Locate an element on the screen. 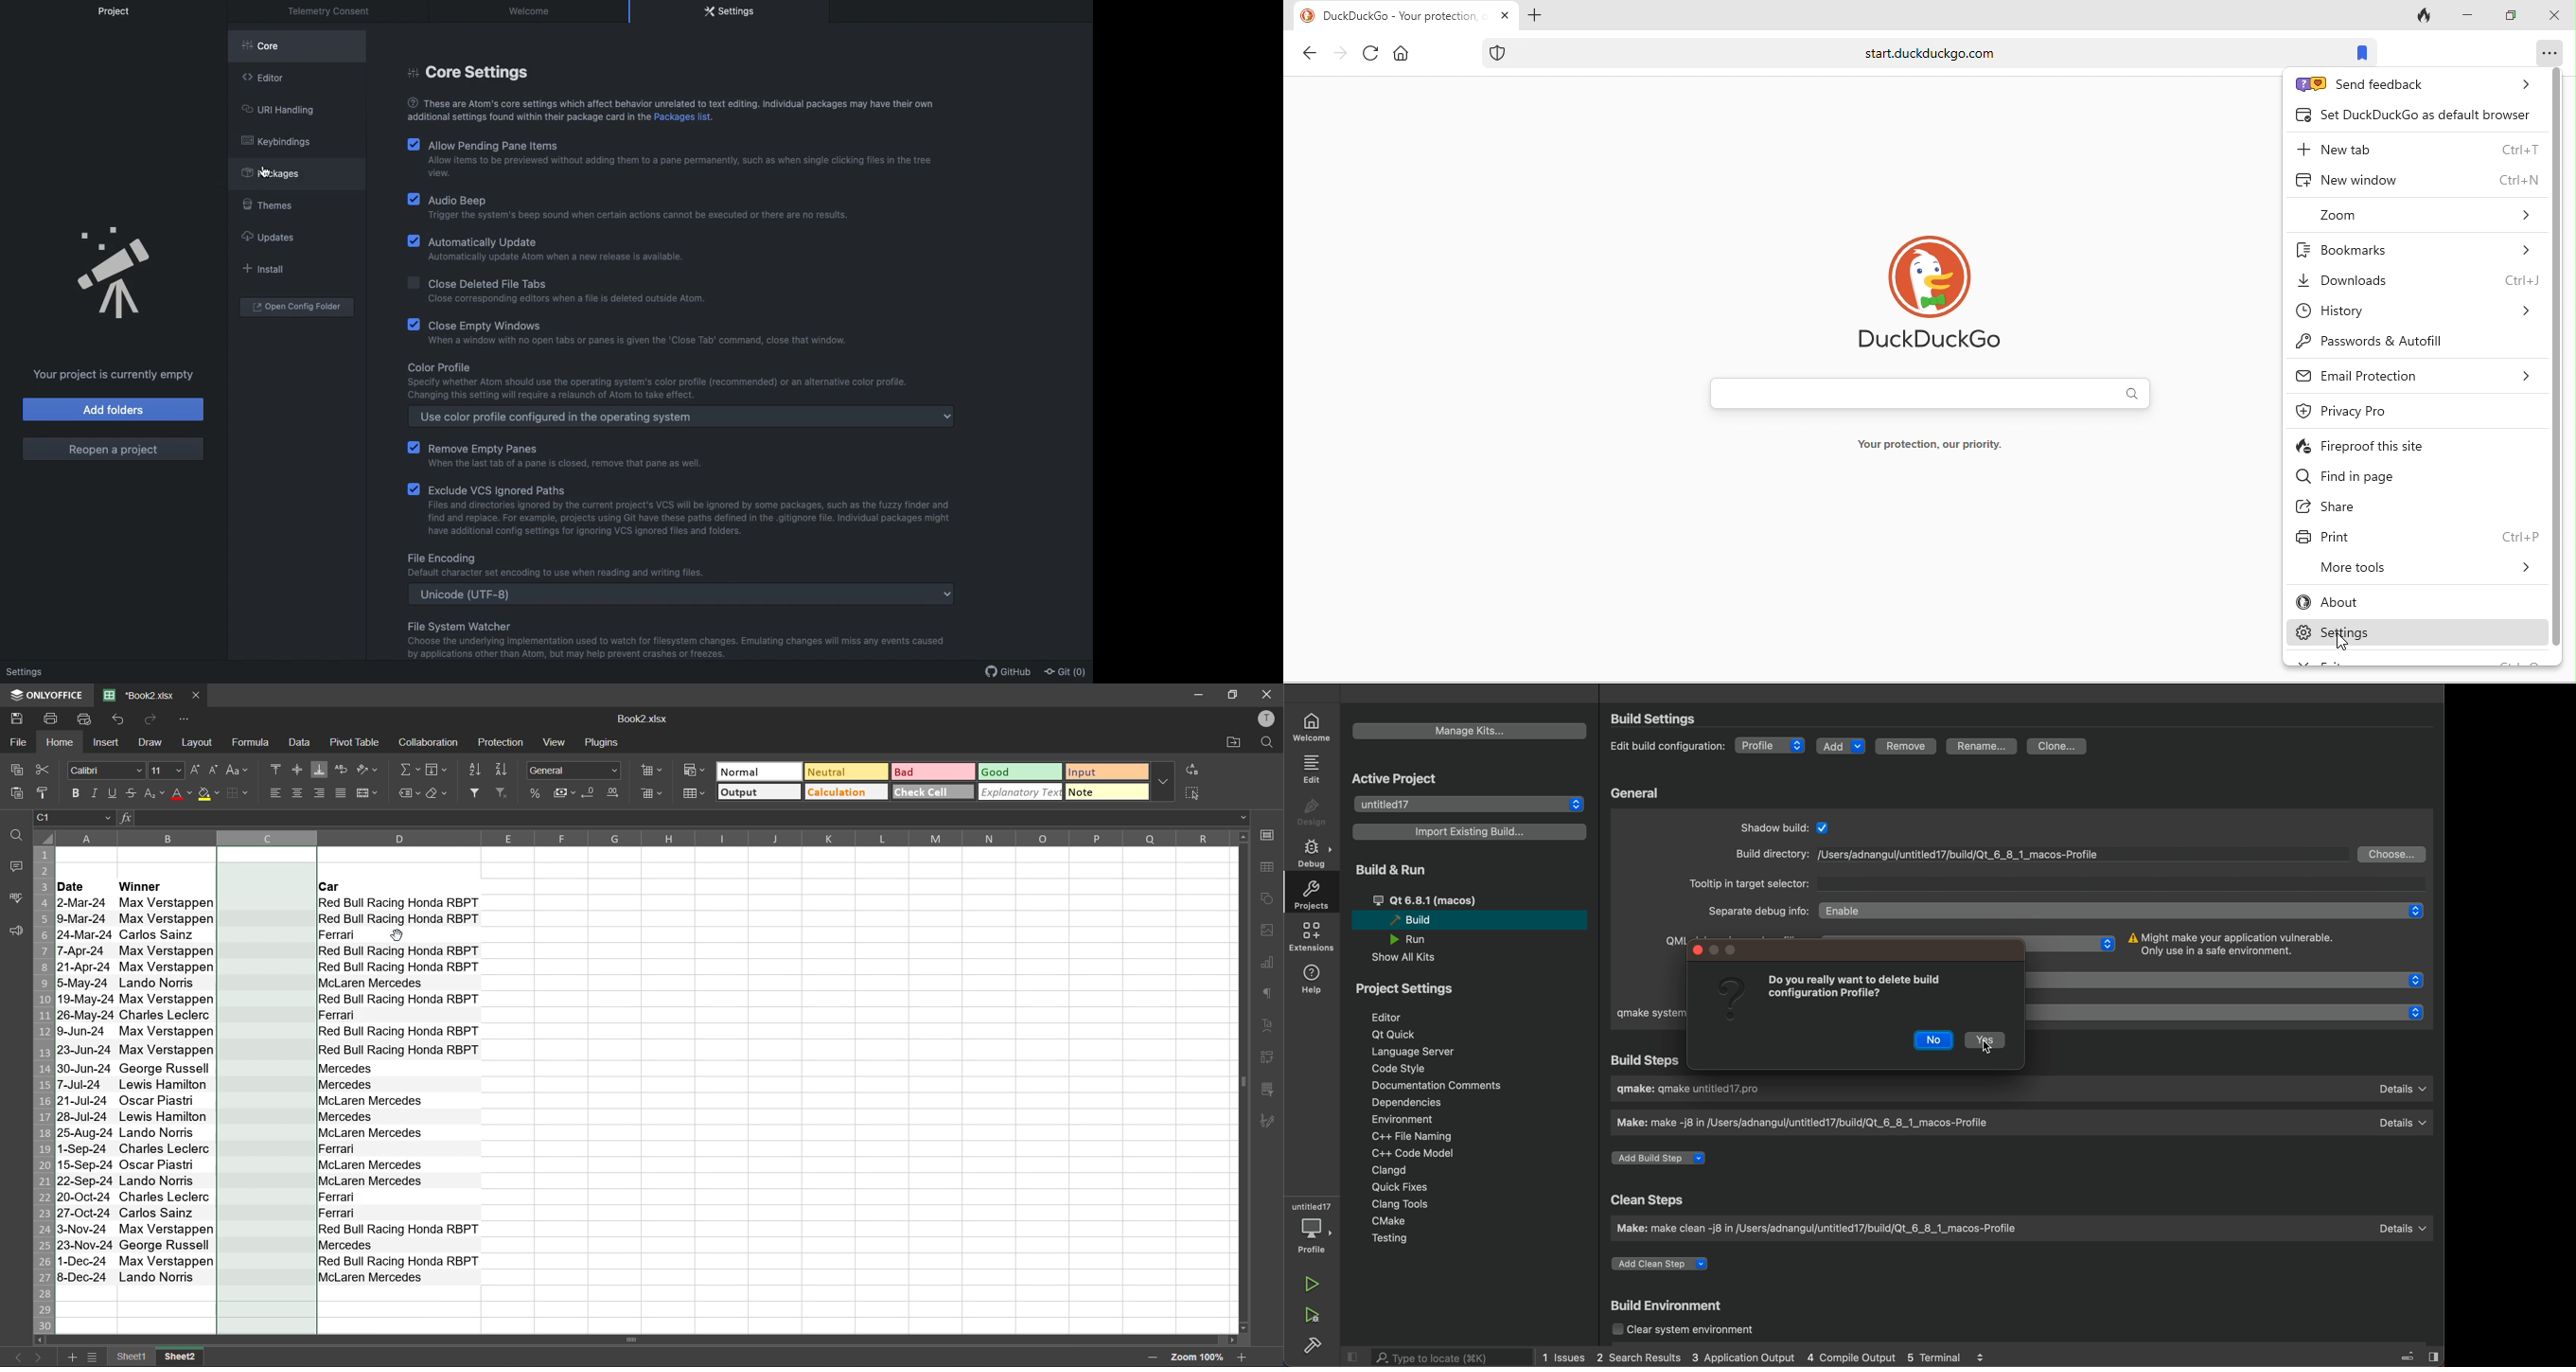  find is located at coordinates (17, 838).